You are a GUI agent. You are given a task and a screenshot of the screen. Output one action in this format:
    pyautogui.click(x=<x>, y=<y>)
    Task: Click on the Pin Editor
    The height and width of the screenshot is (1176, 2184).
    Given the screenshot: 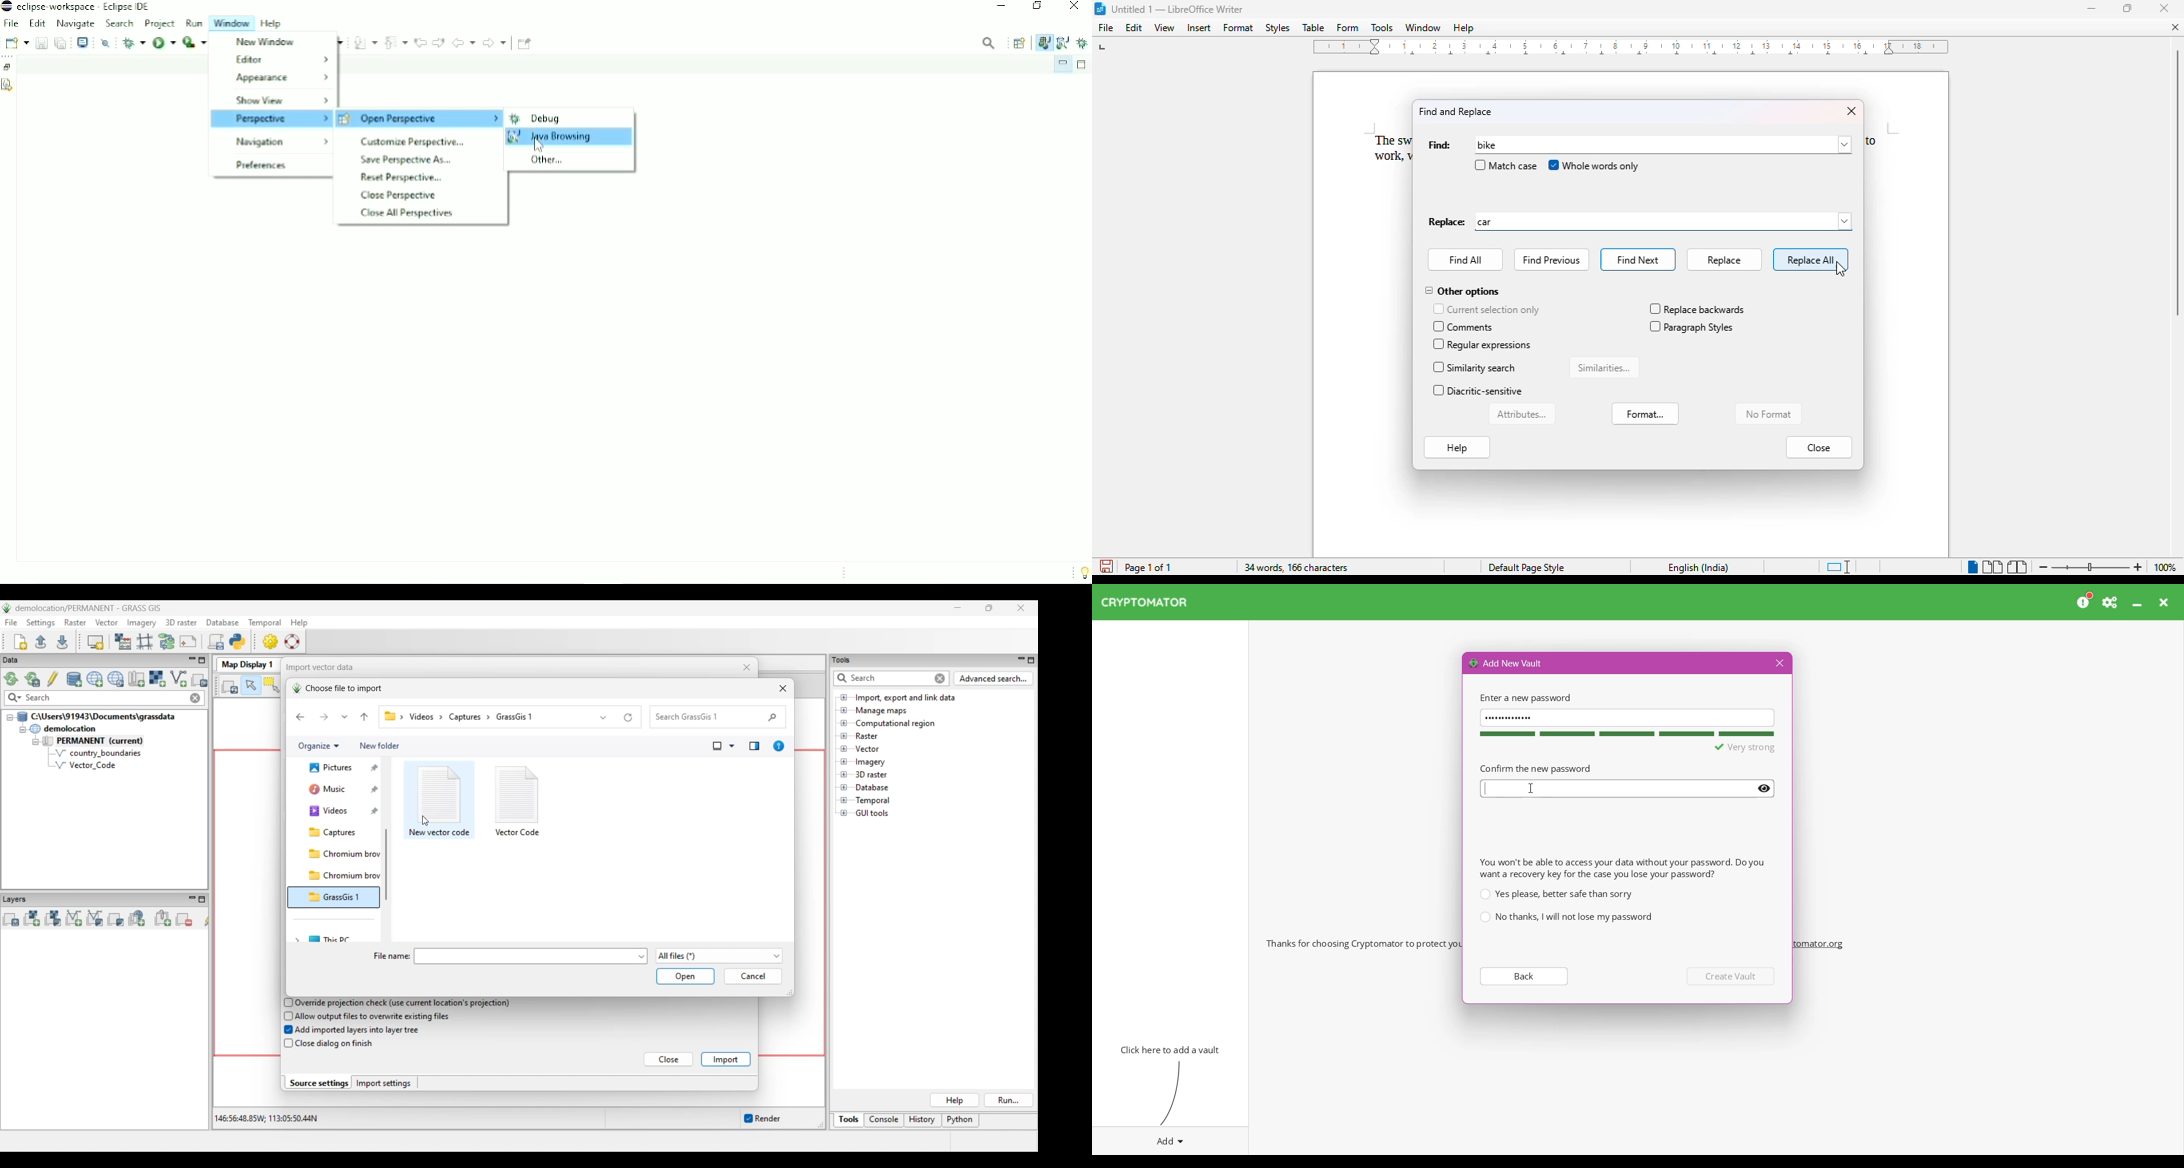 What is the action you would take?
    pyautogui.click(x=525, y=43)
    